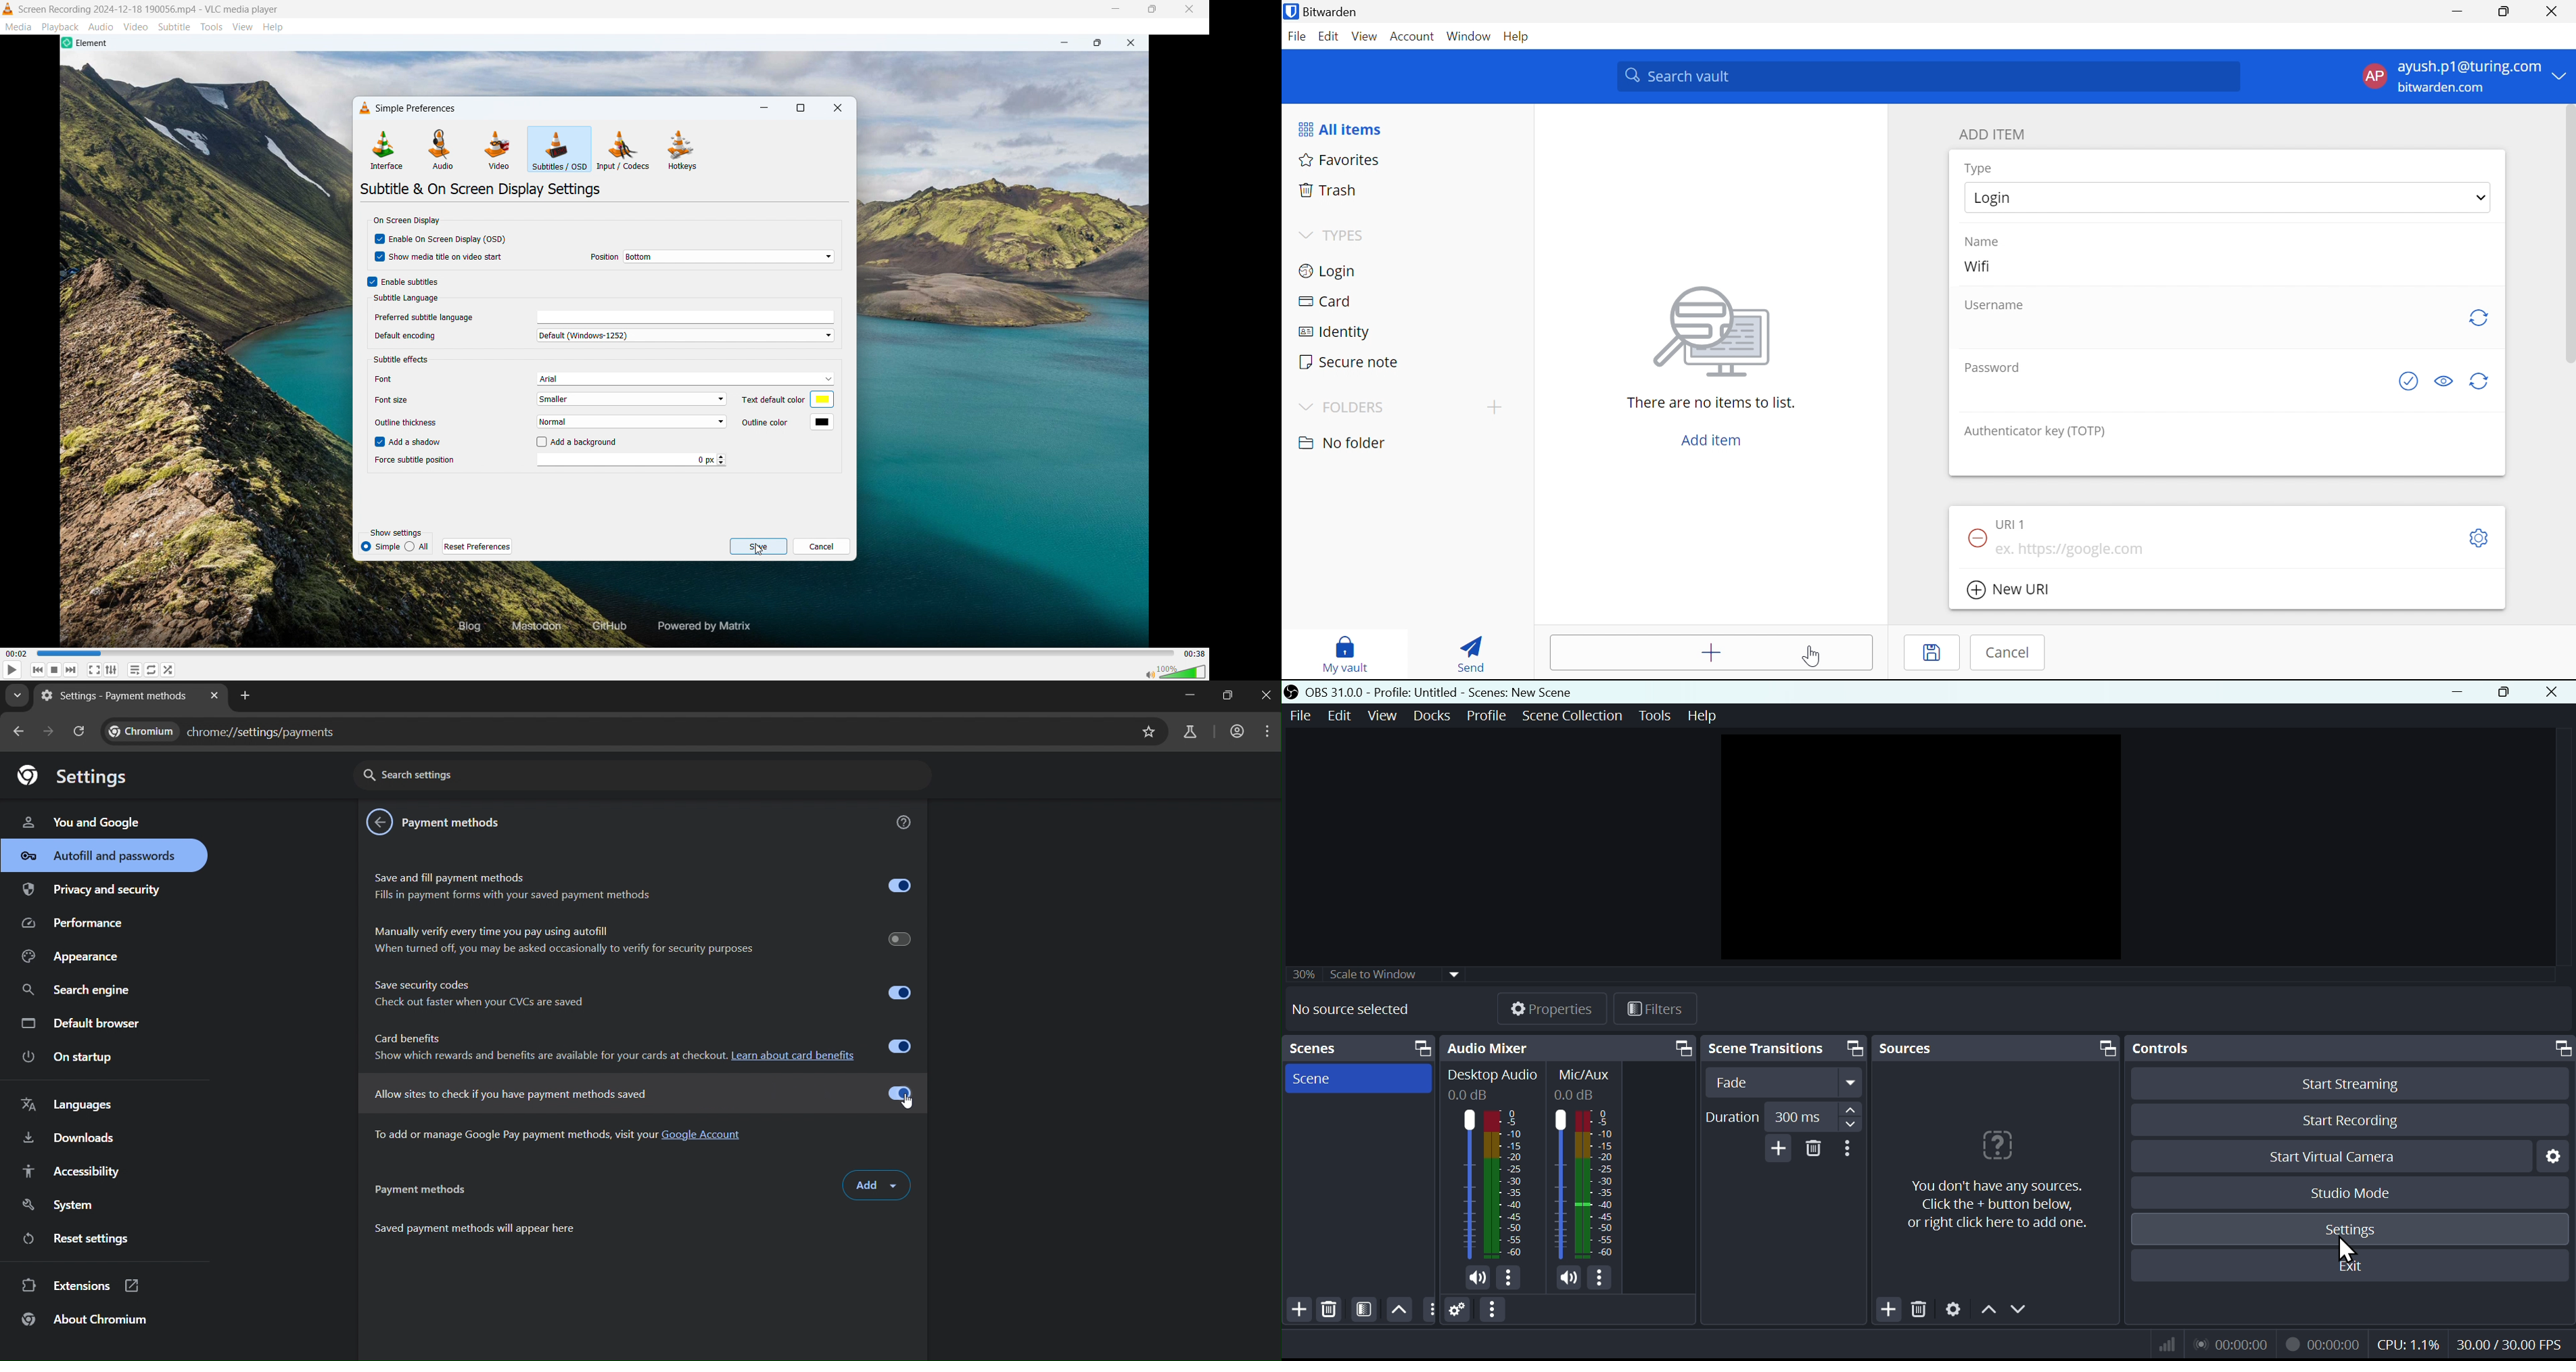 The height and width of the screenshot is (1372, 2576). Describe the element at coordinates (772, 423) in the screenshot. I see `Outline color` at that location.